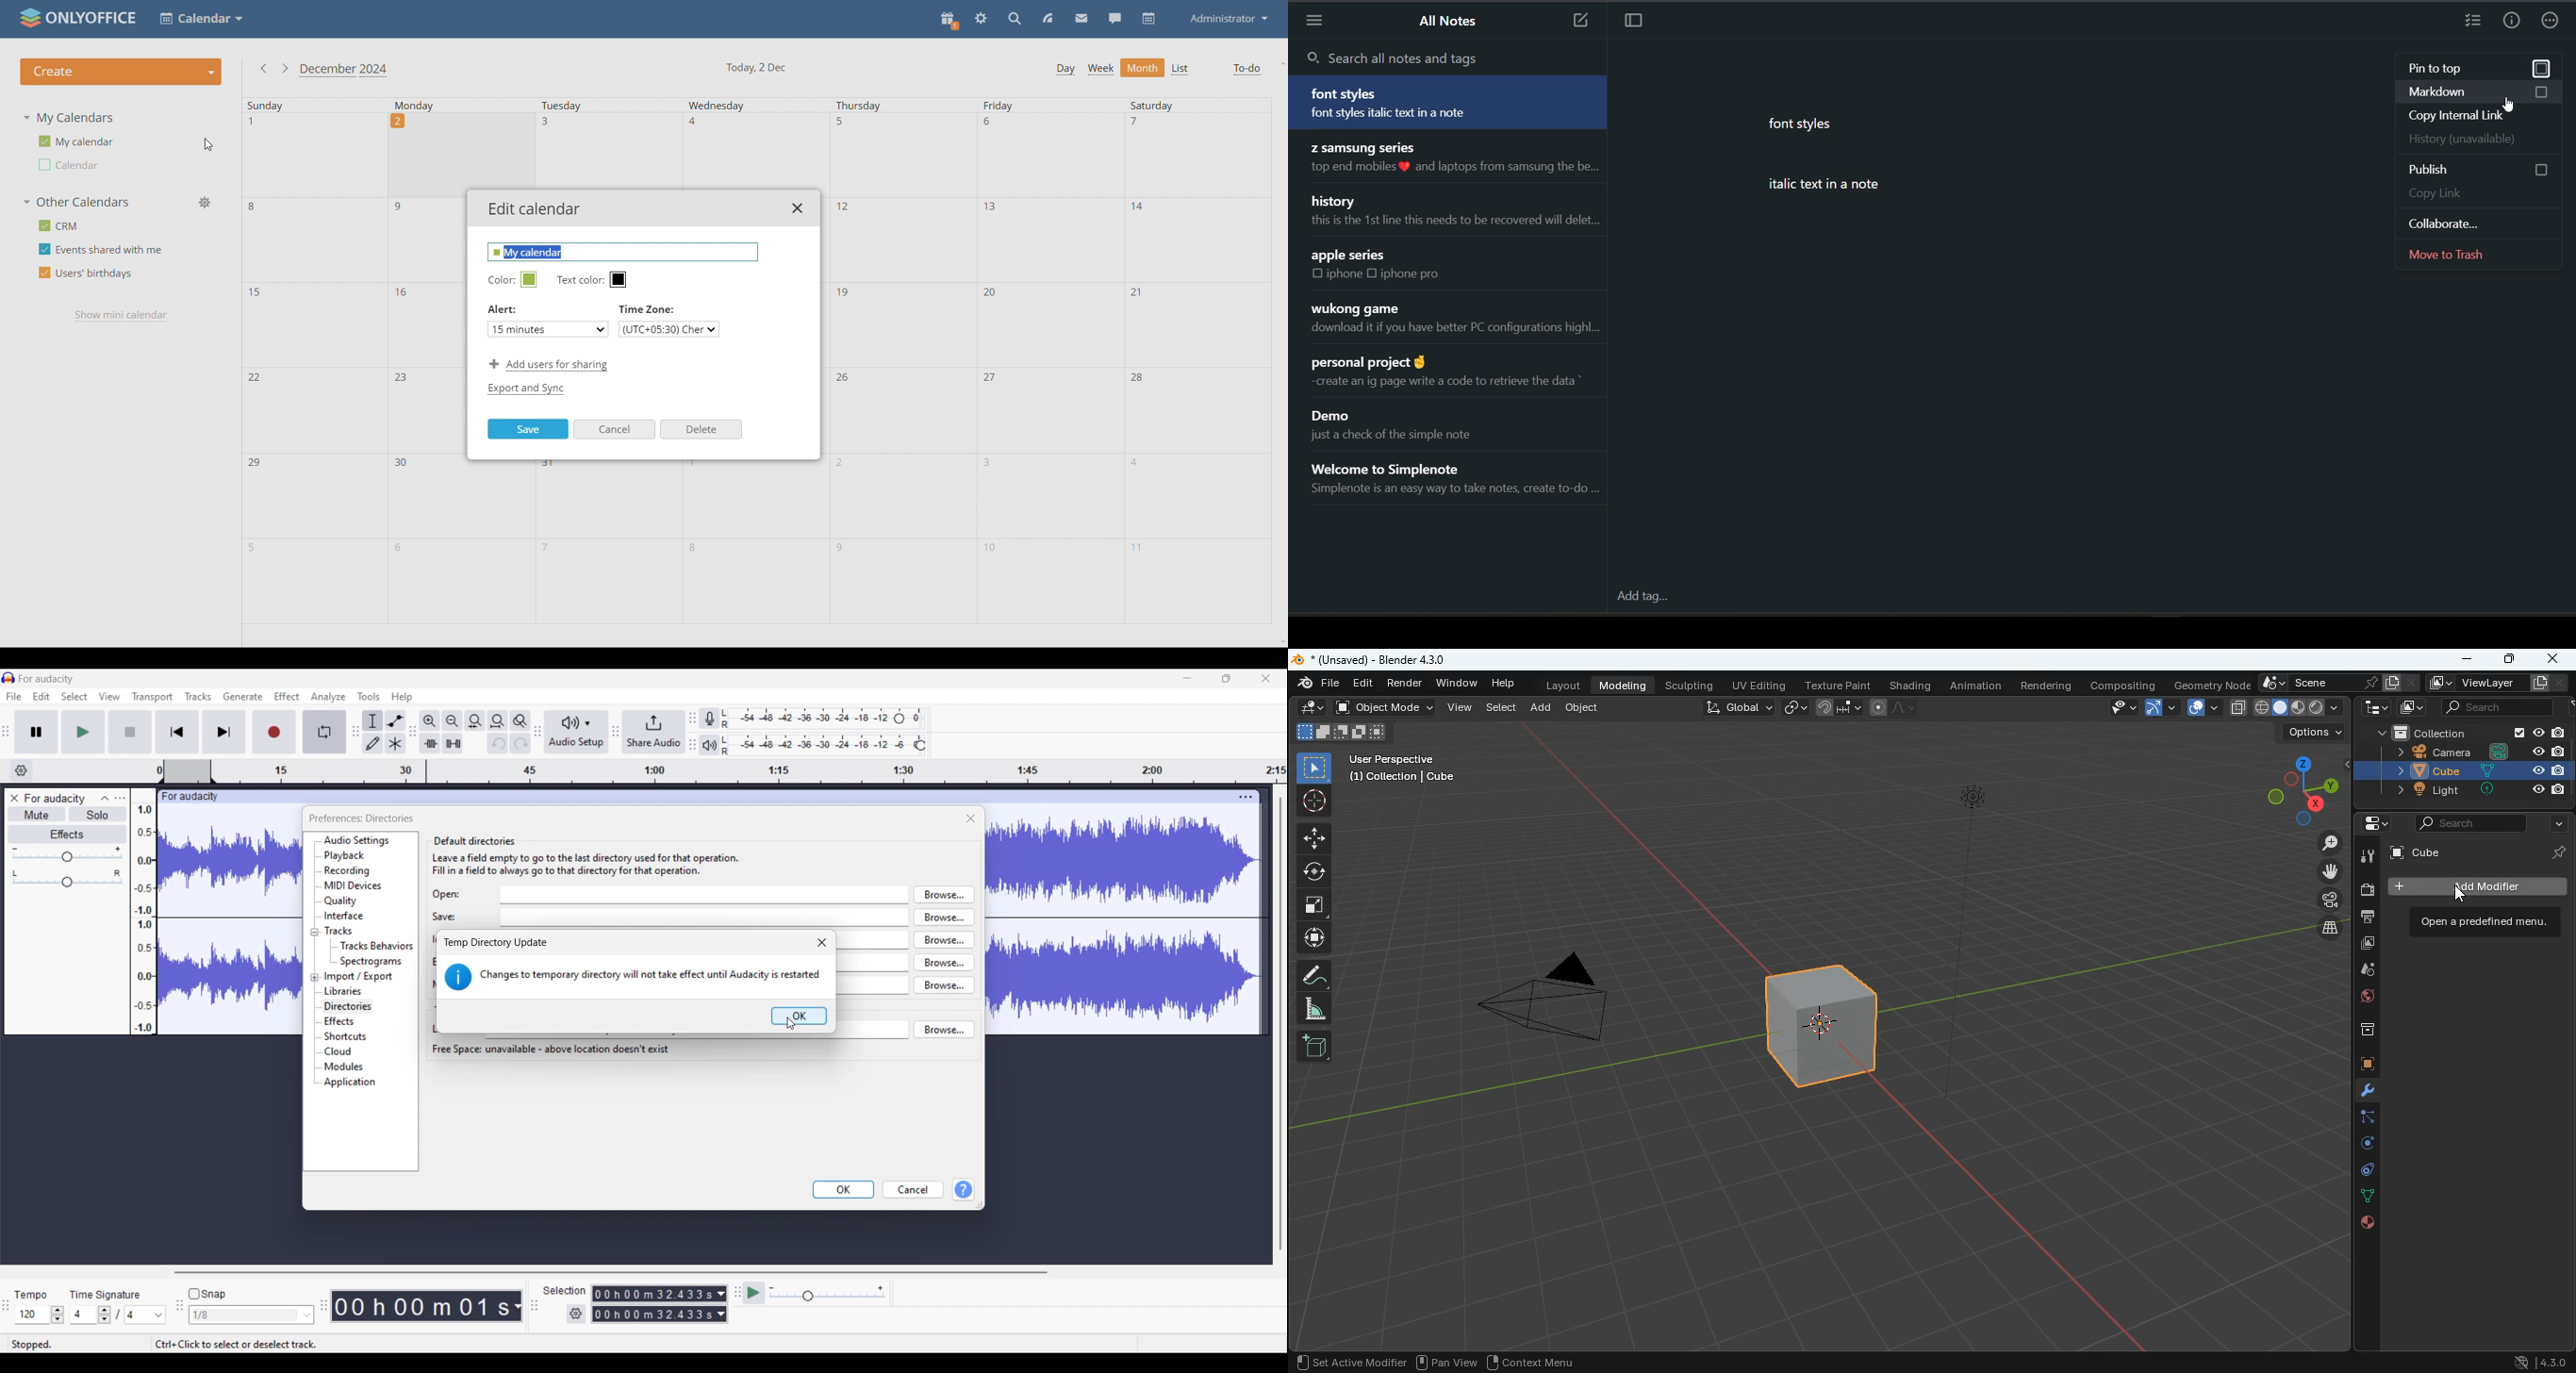  What do you see at coordinates (453, 743) in the screenshot?
I see `Silence audio selection` at bounding box center [453, 743].